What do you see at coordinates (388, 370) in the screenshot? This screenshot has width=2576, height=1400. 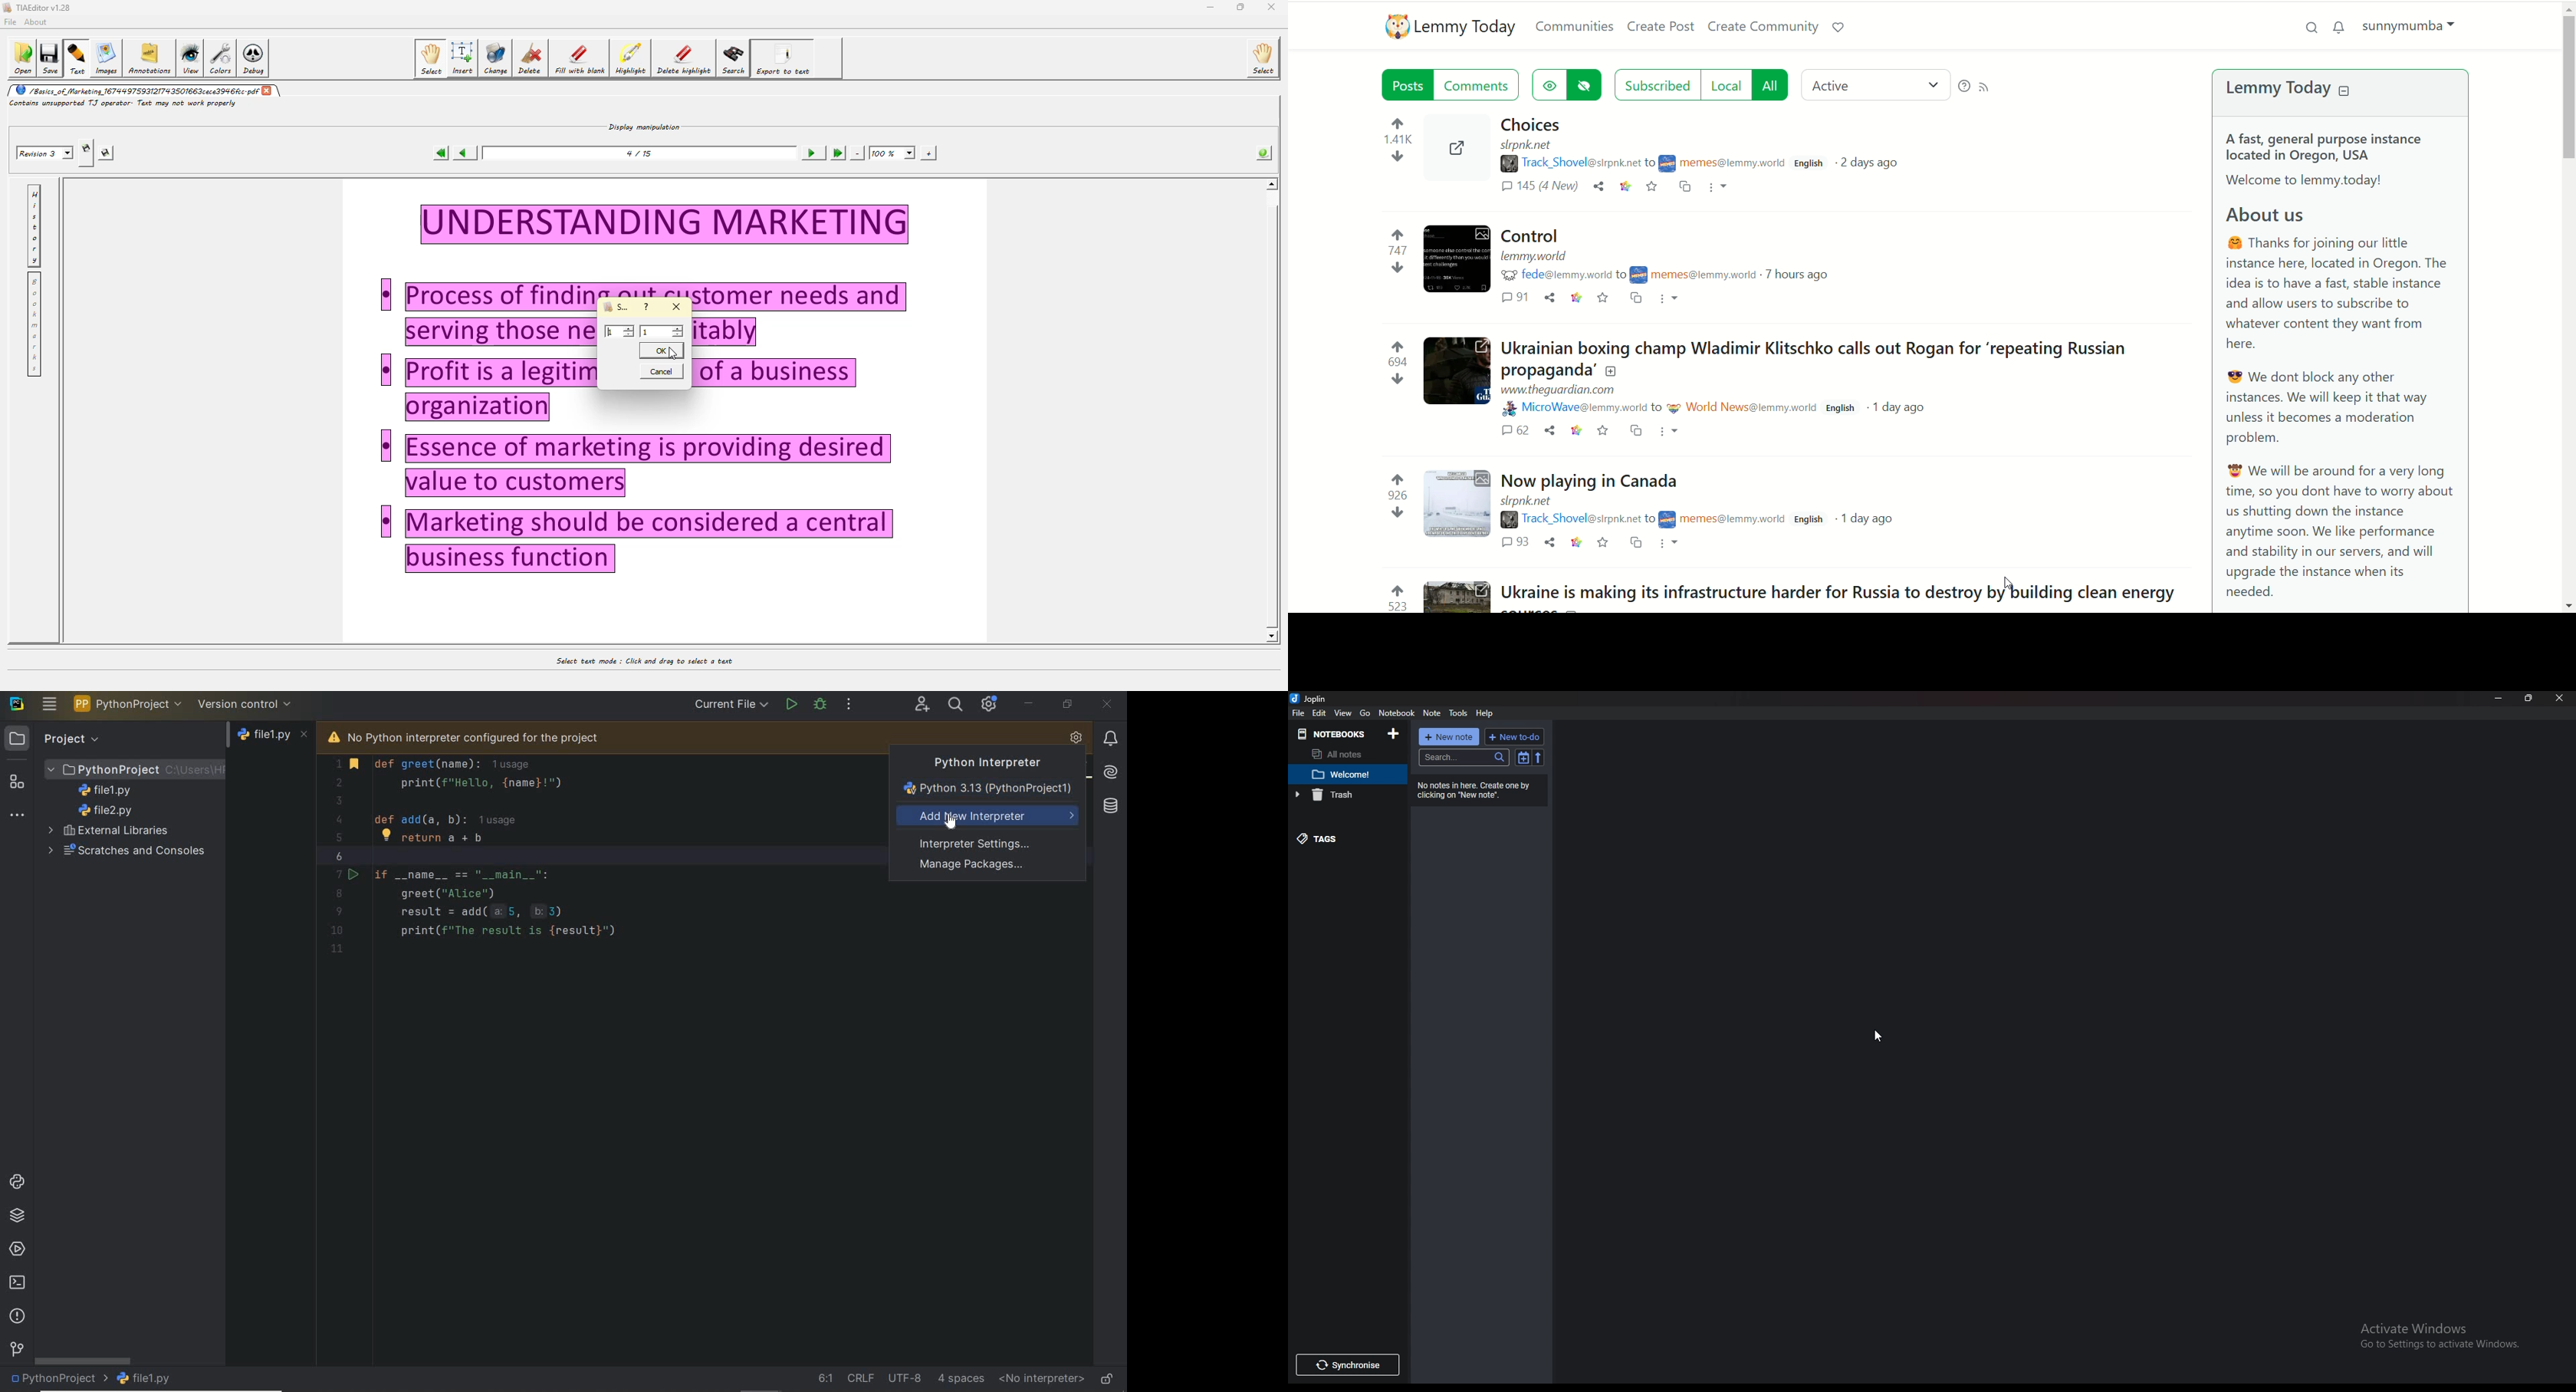 I see `` at bounding box center [388, 370].